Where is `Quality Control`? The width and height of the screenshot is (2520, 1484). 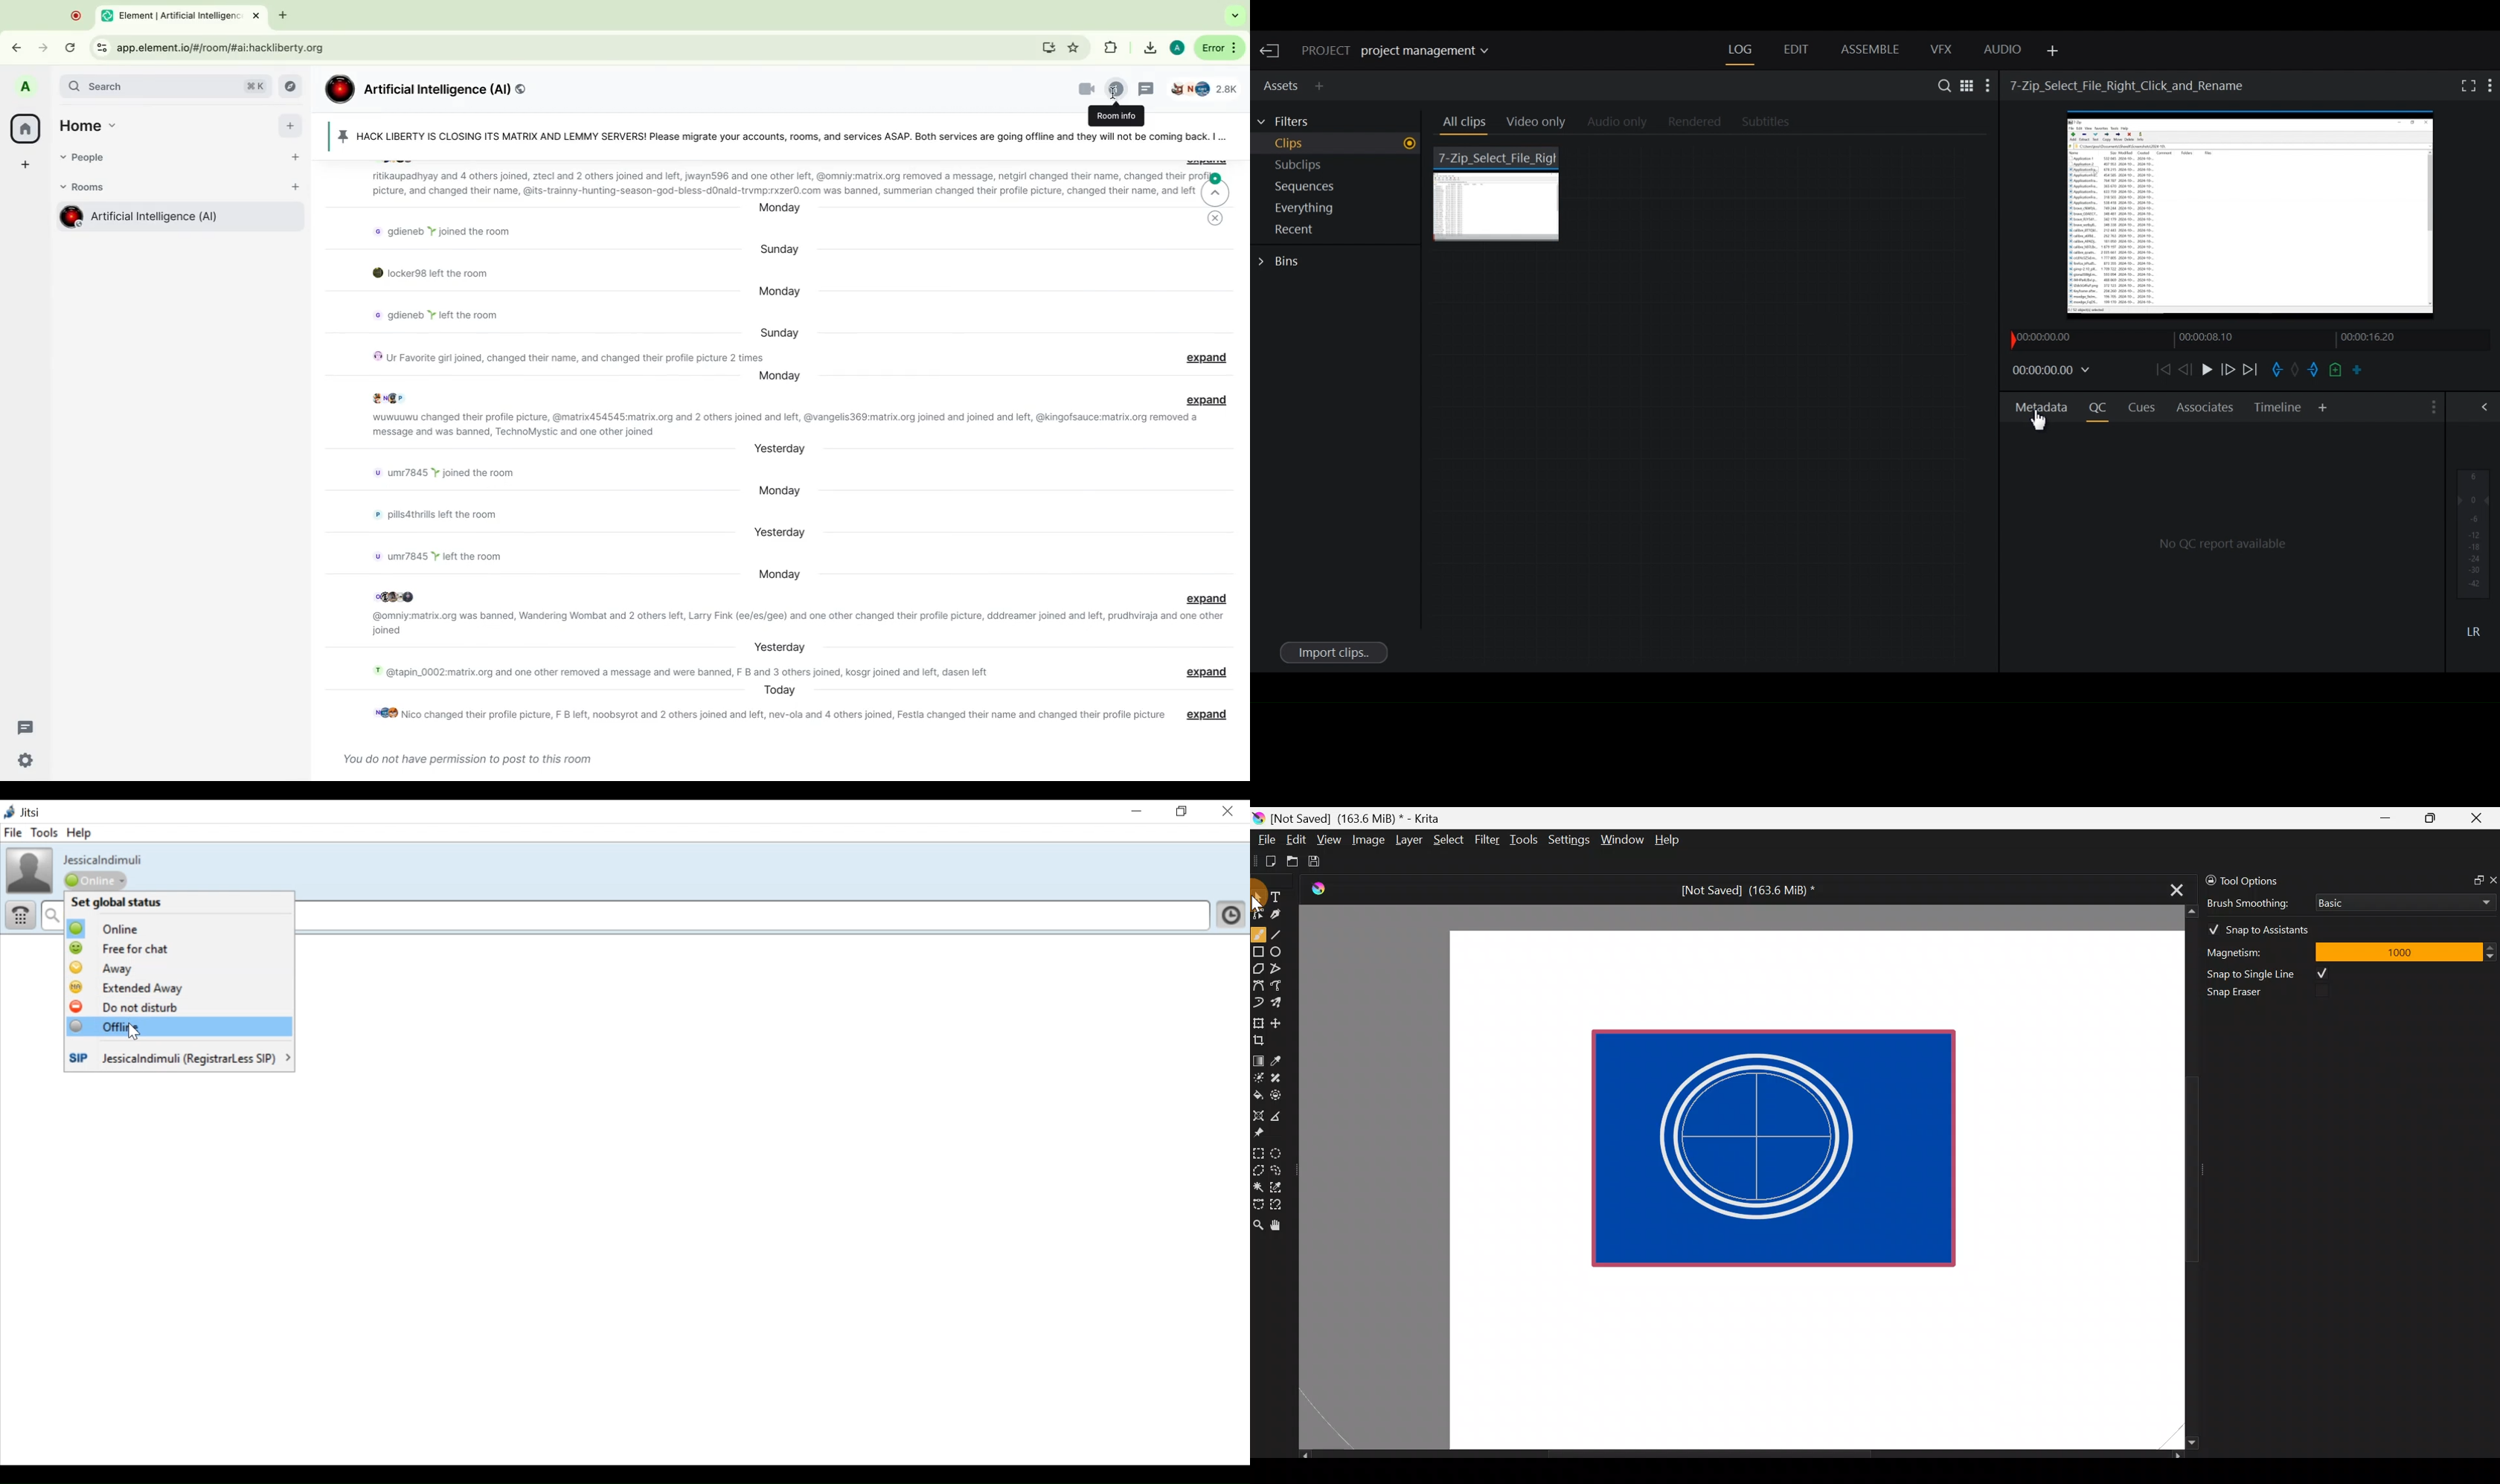
Quality Control is located at coordinates (2101, 407).